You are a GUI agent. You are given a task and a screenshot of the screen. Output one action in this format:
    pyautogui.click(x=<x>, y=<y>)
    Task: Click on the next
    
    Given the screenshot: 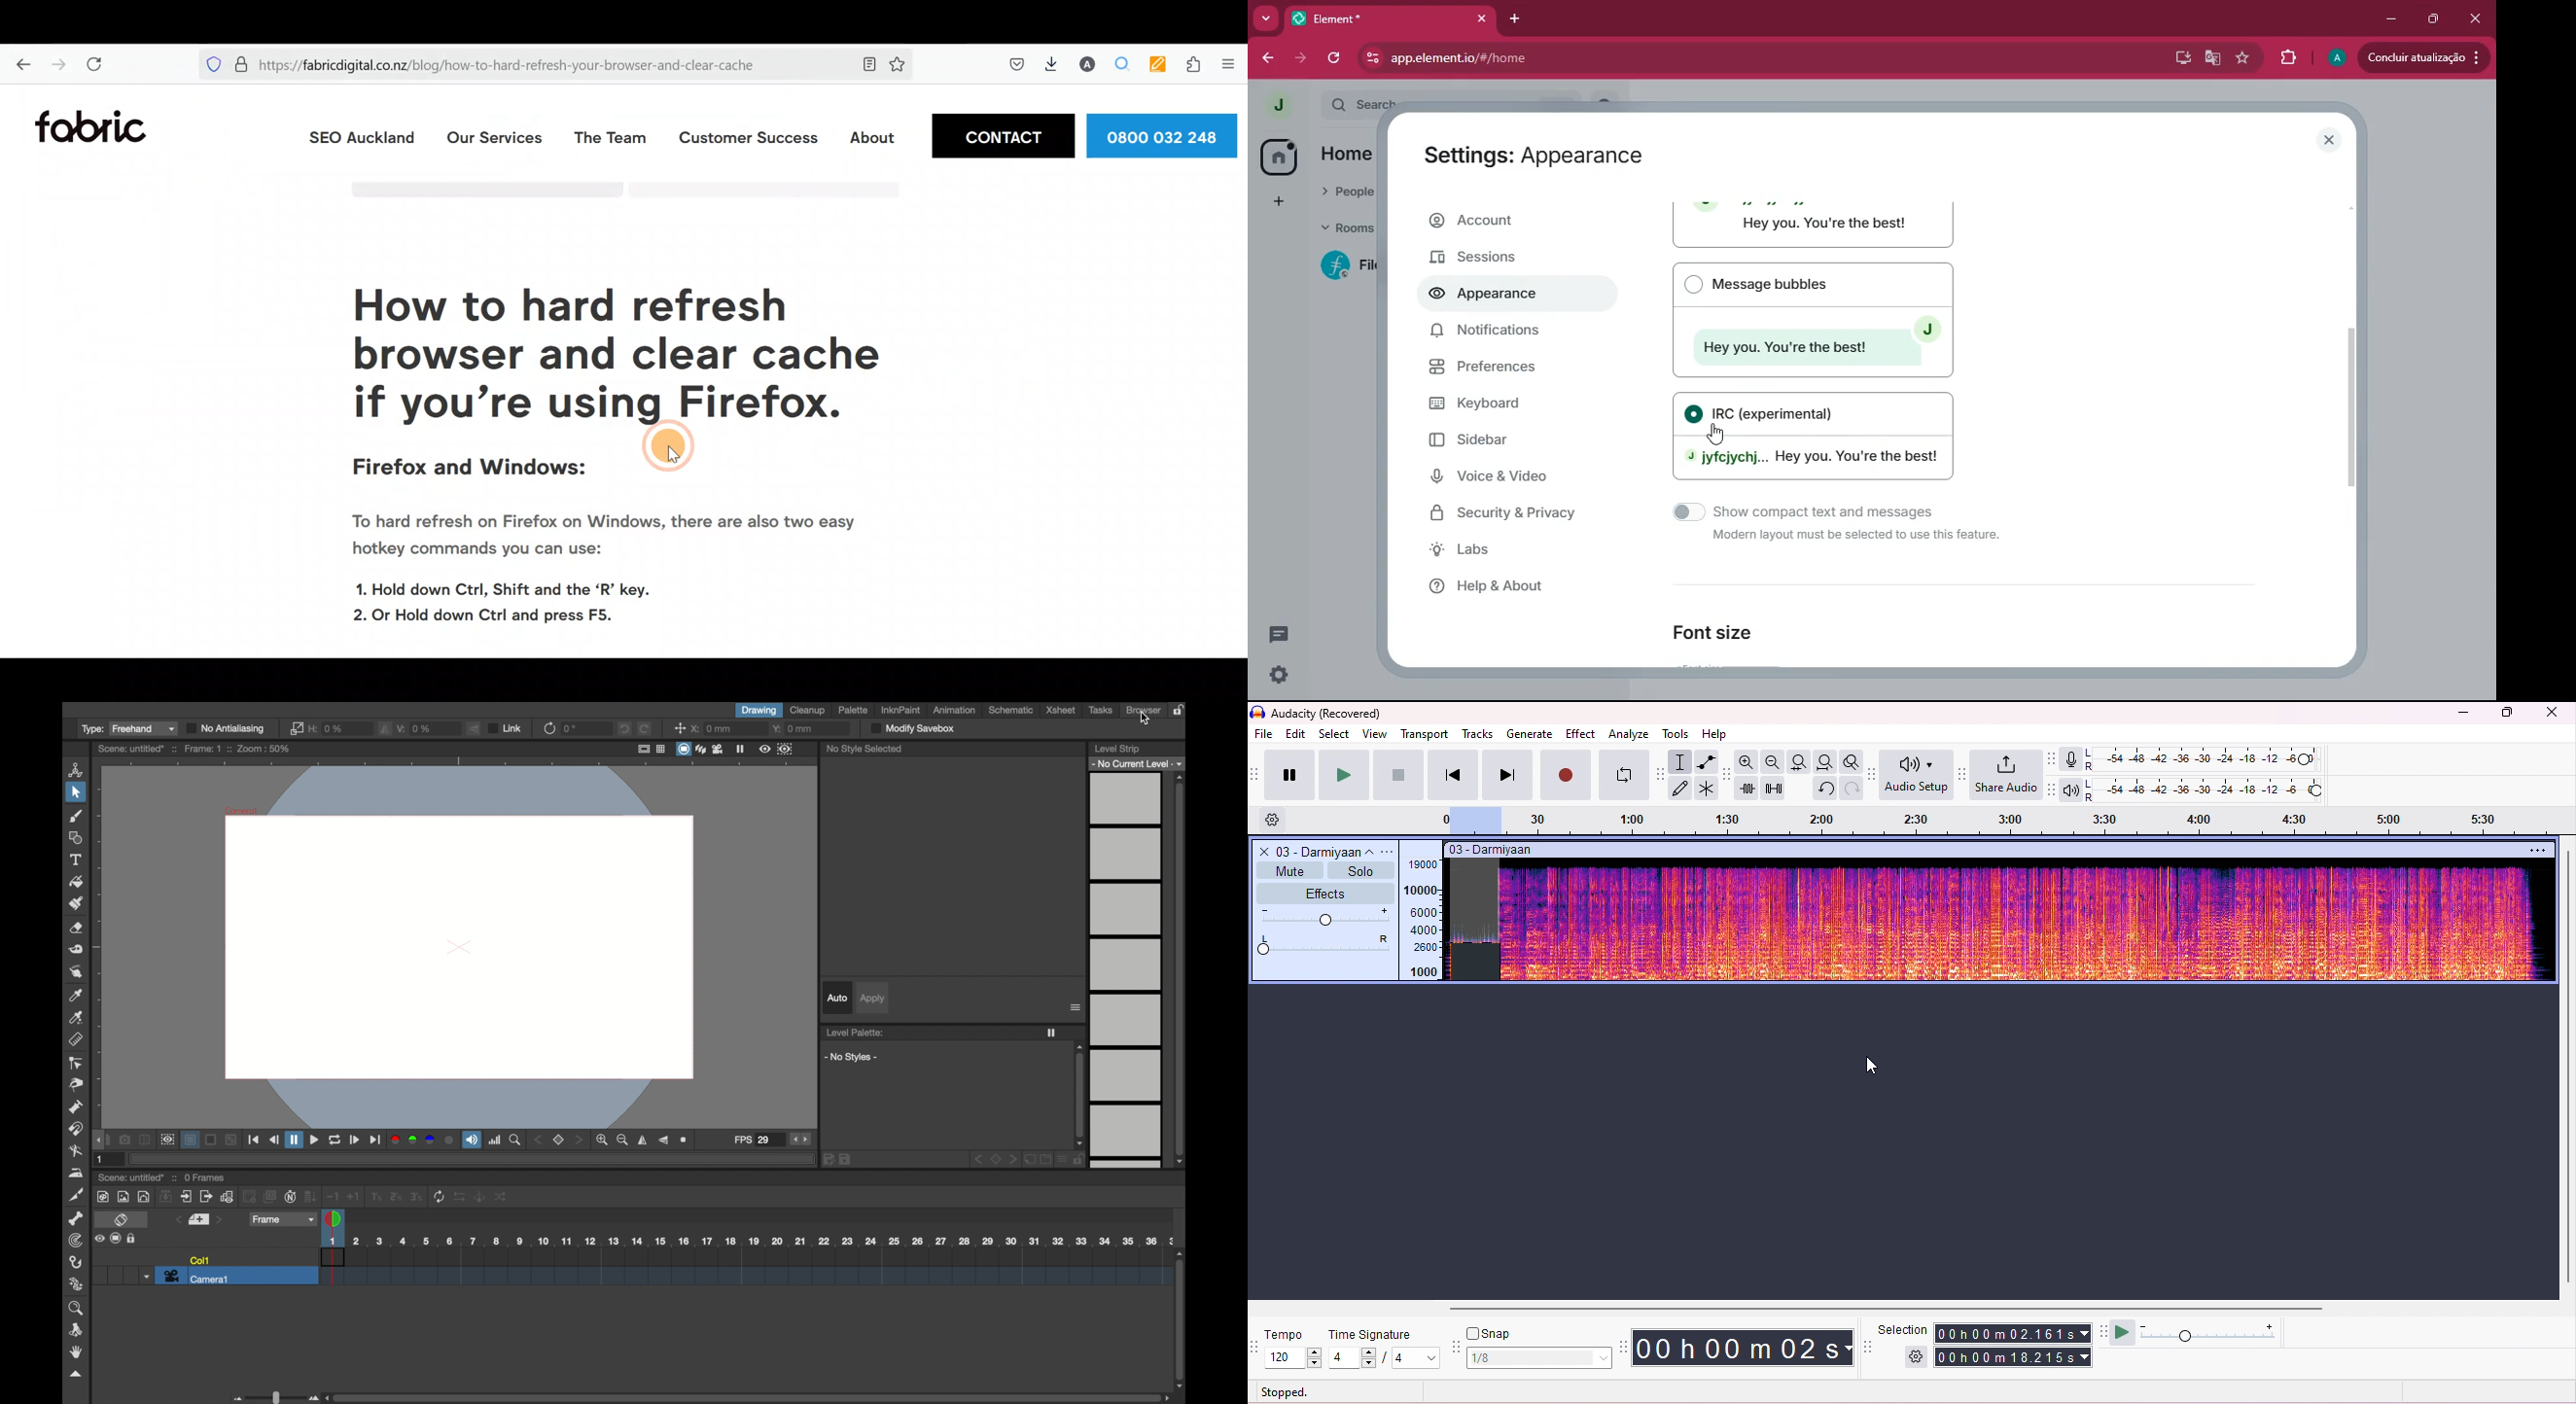 What is the action you would take?
    pyautogui.click(x=1507, y=775)
    